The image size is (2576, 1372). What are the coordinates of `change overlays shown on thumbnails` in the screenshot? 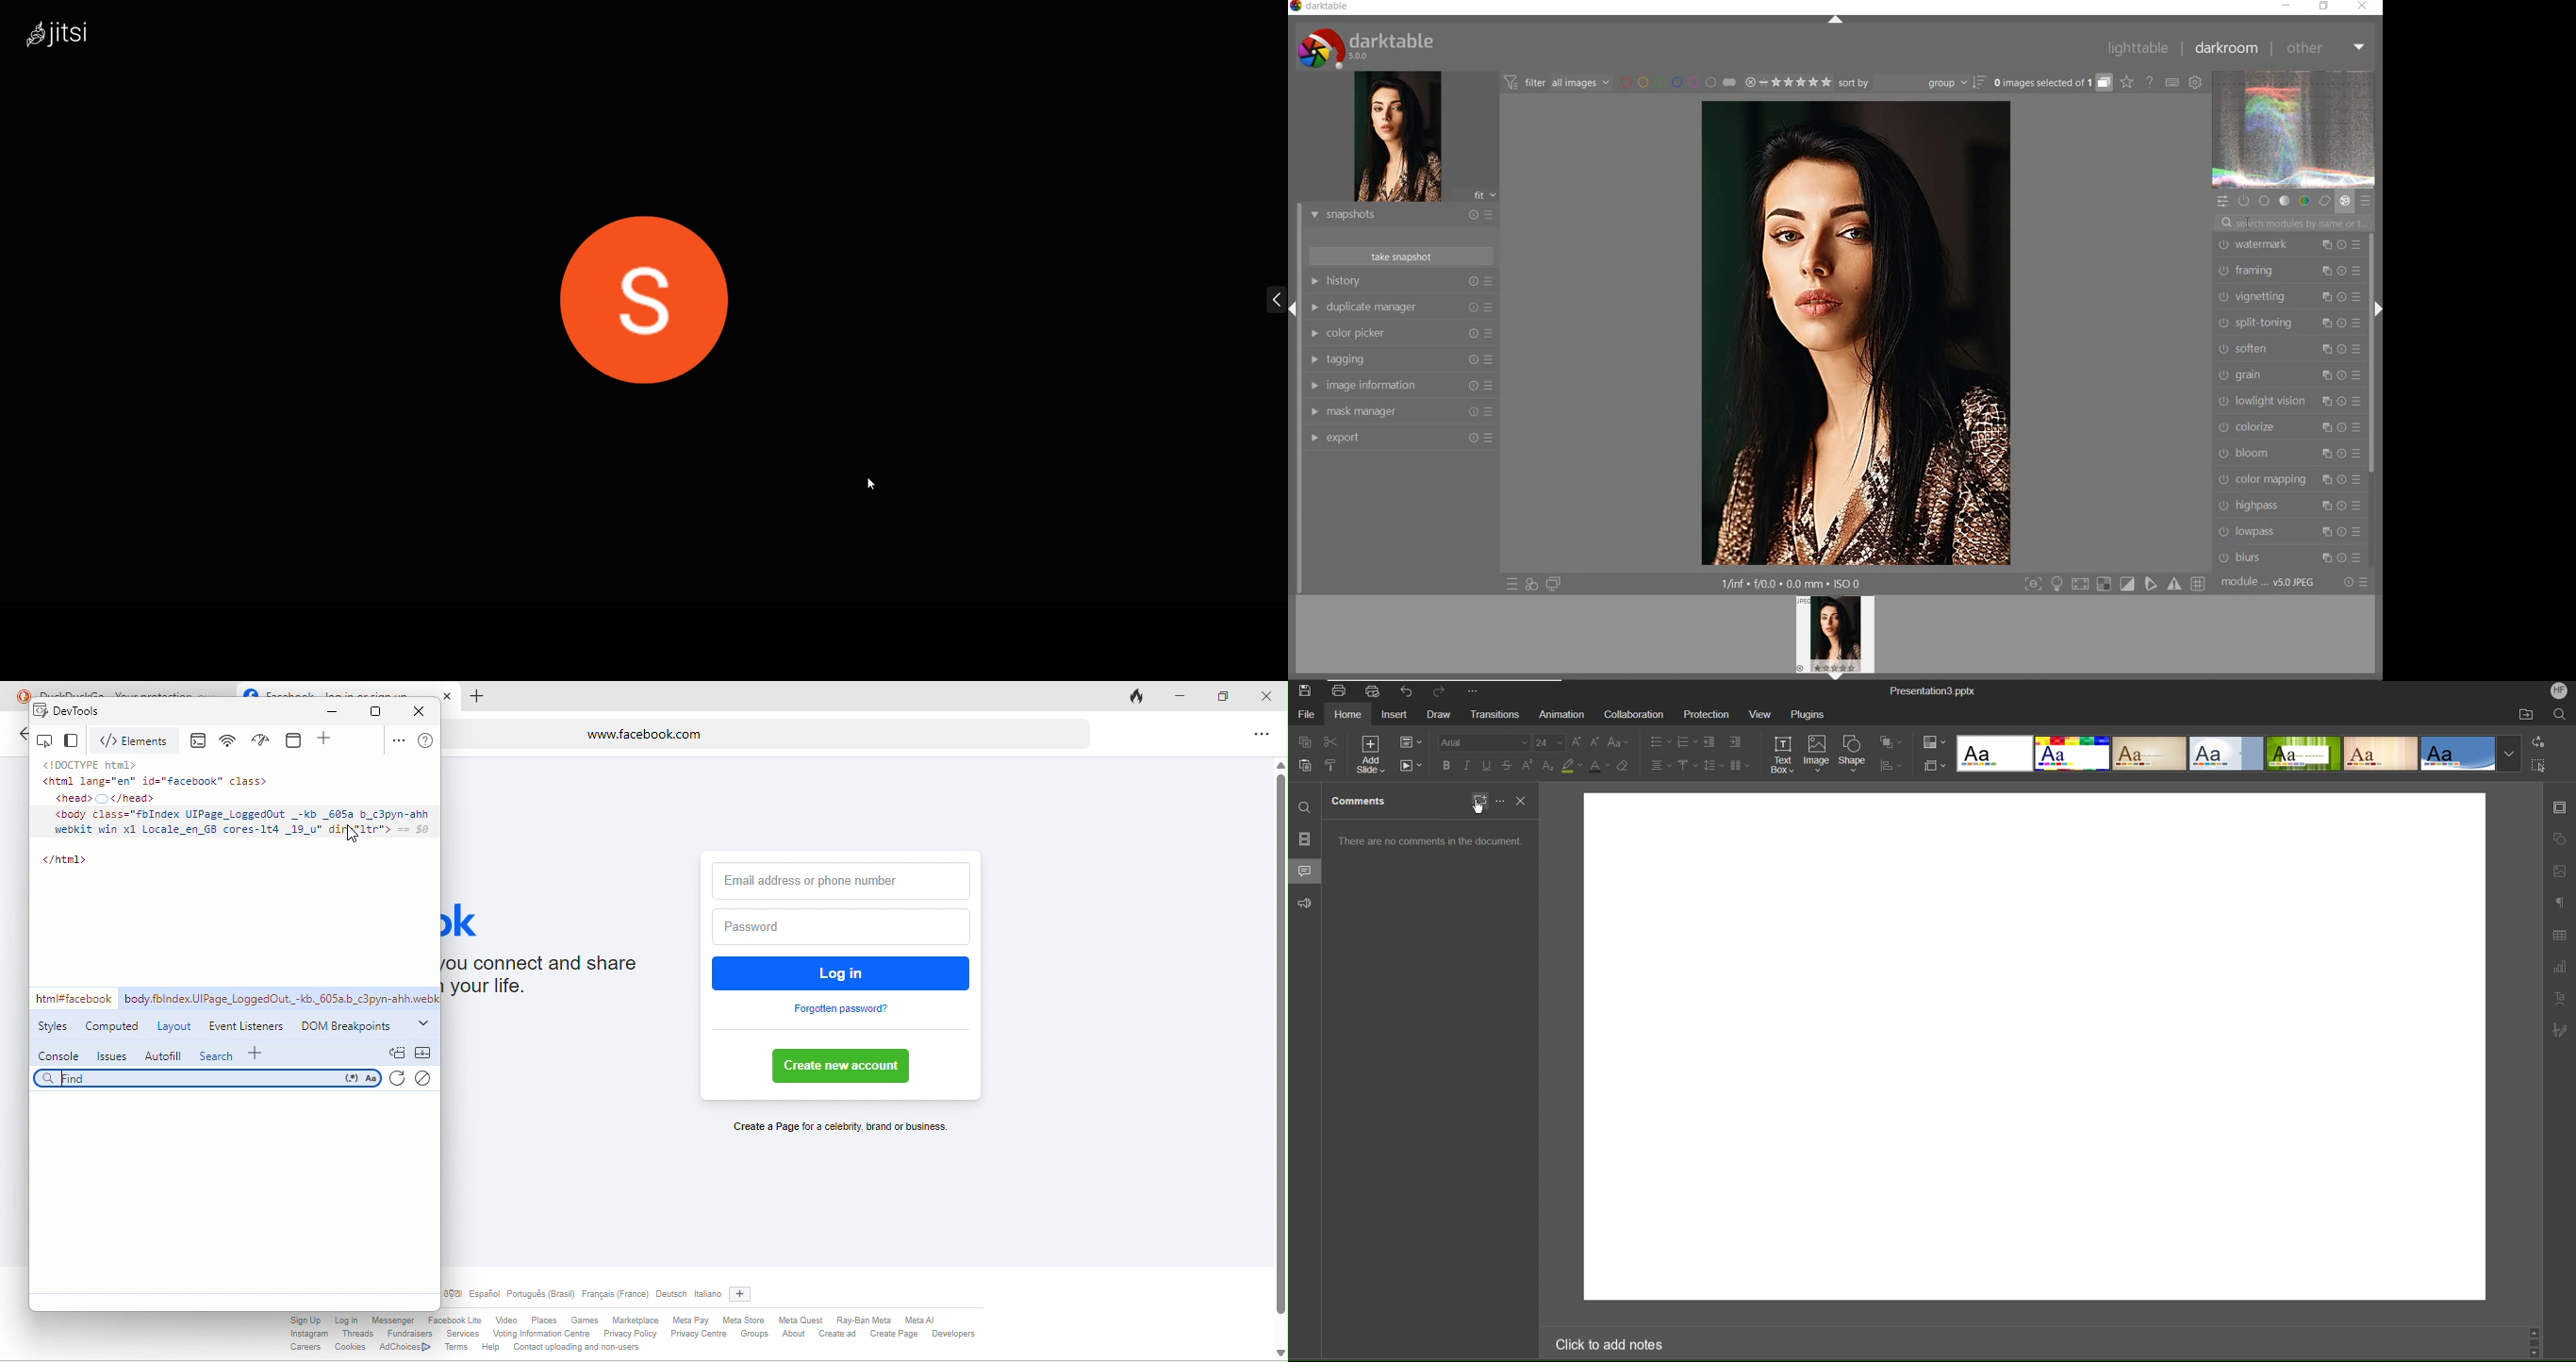 It's located at (2127, 83).